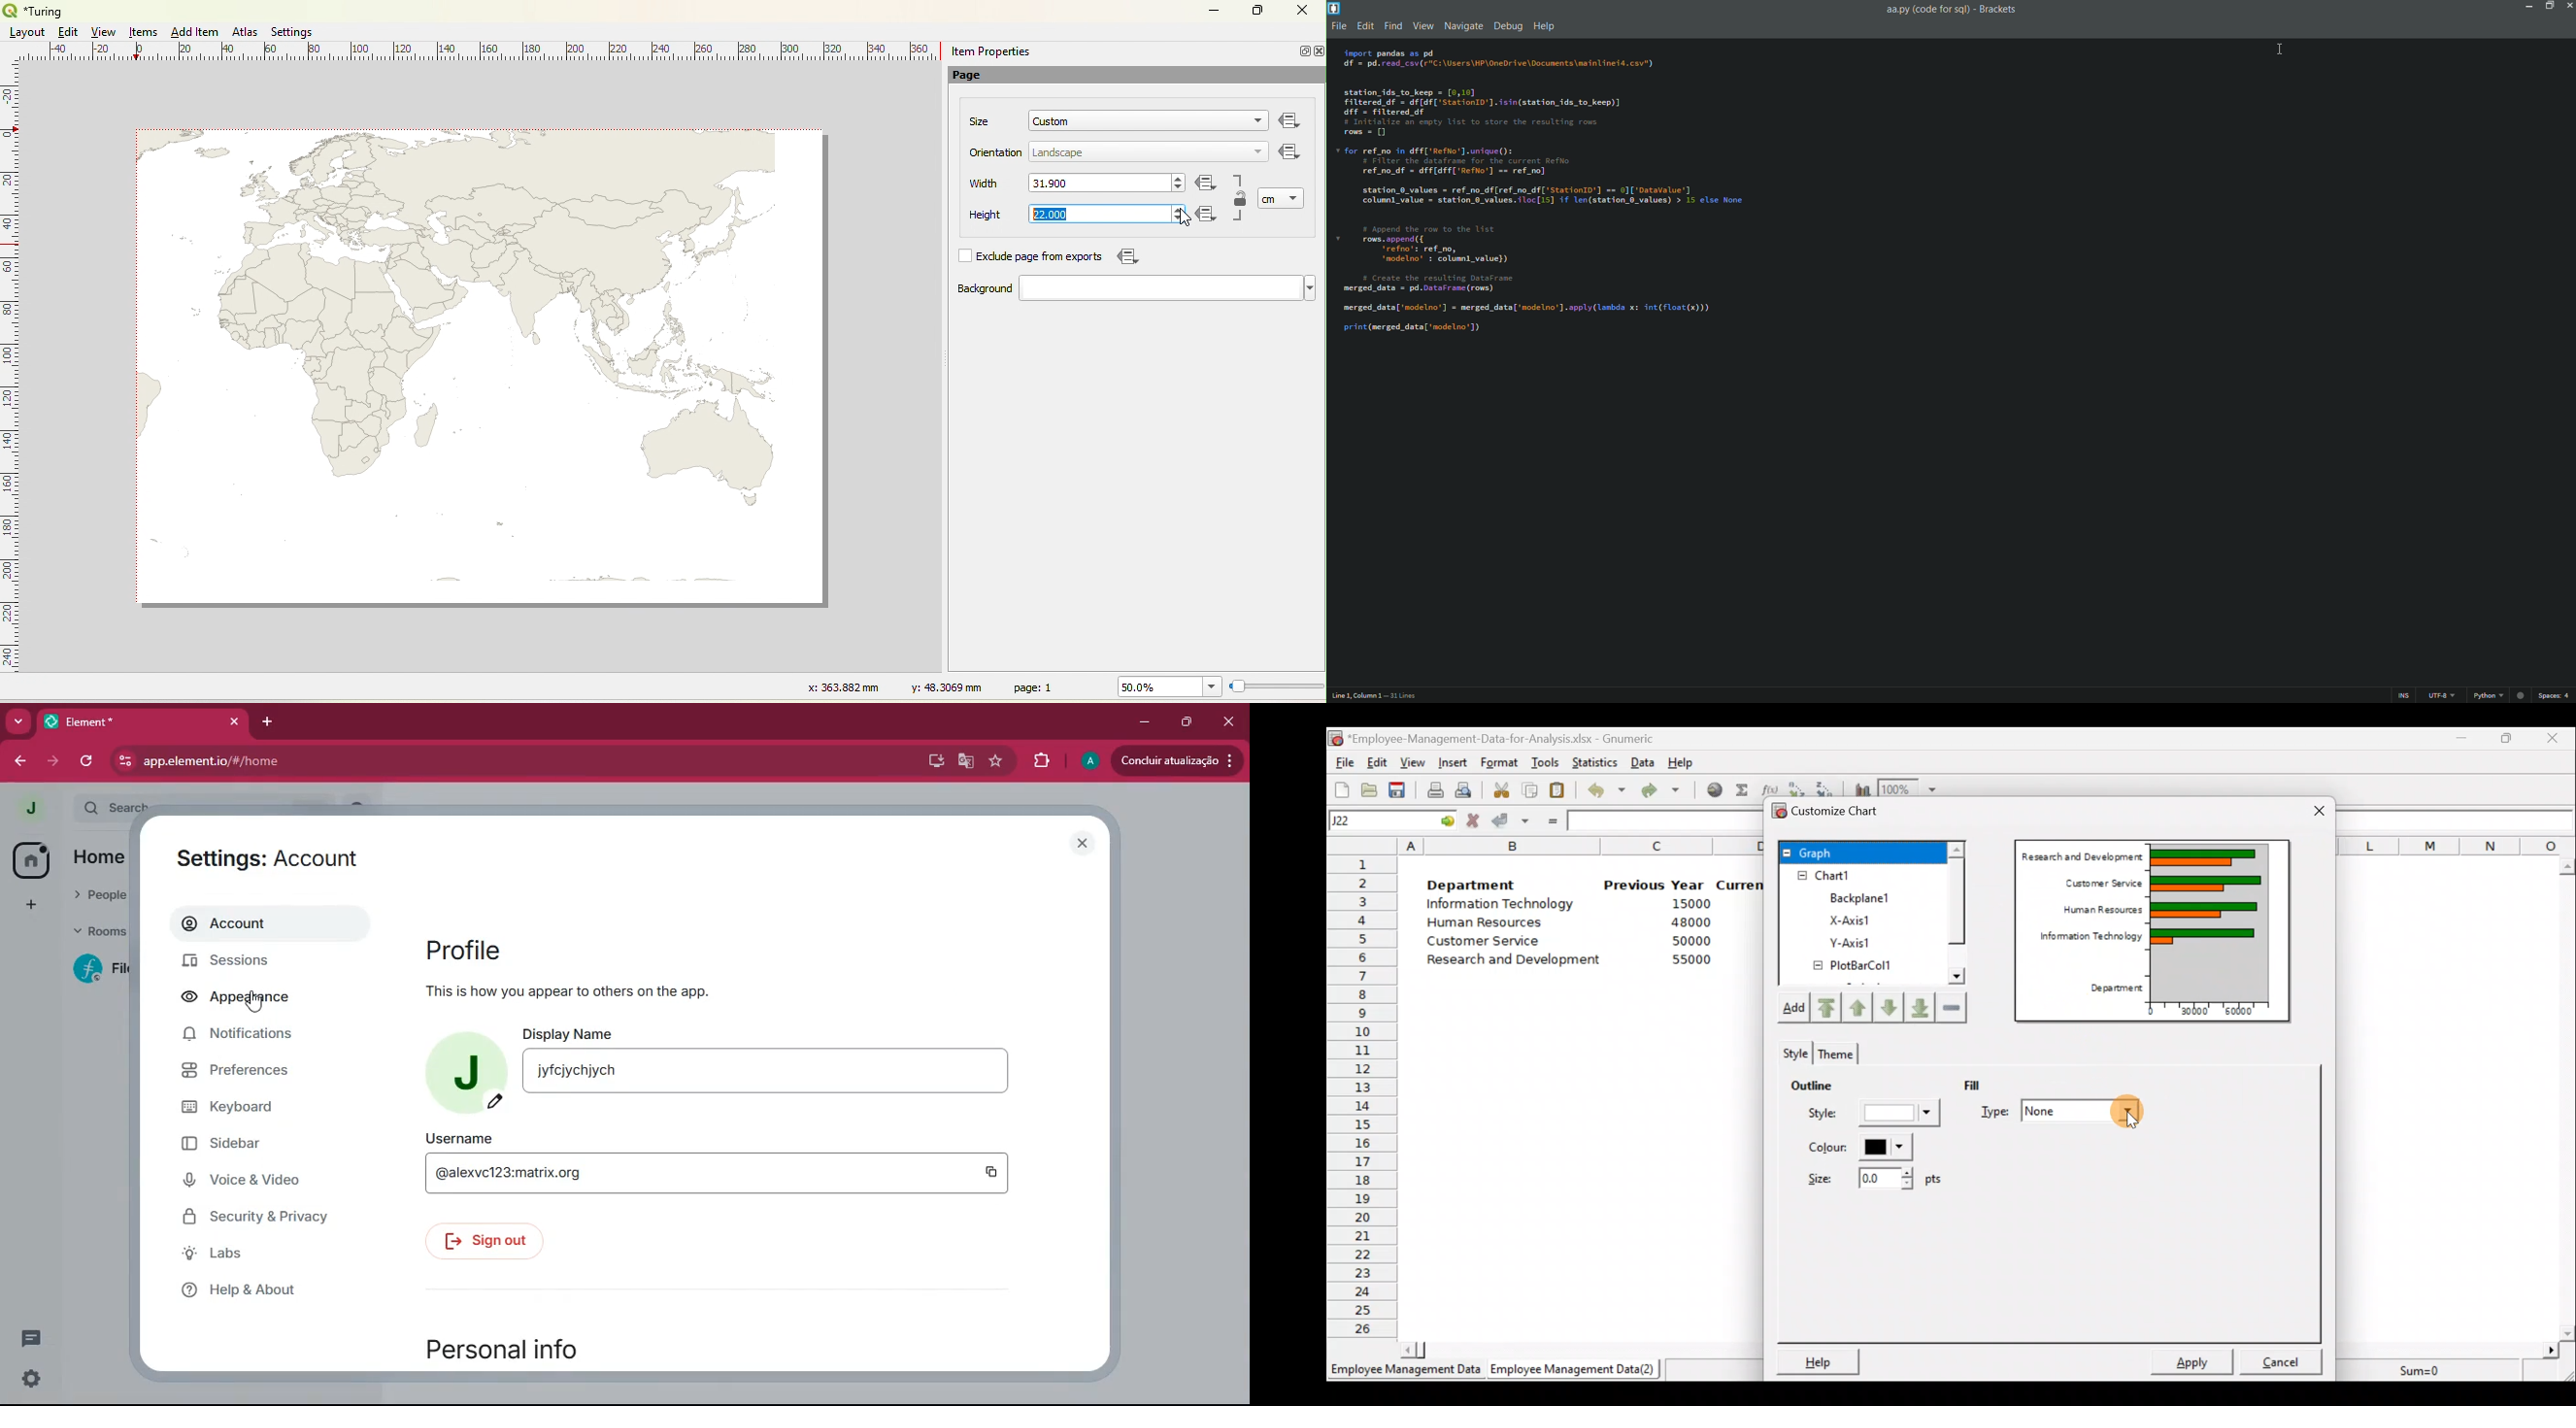 The image size is (2576, 1428). What do you see at coordinates (2145, 1013) in the screenshot?
I see `0` at bounding box center [2145, 1013].